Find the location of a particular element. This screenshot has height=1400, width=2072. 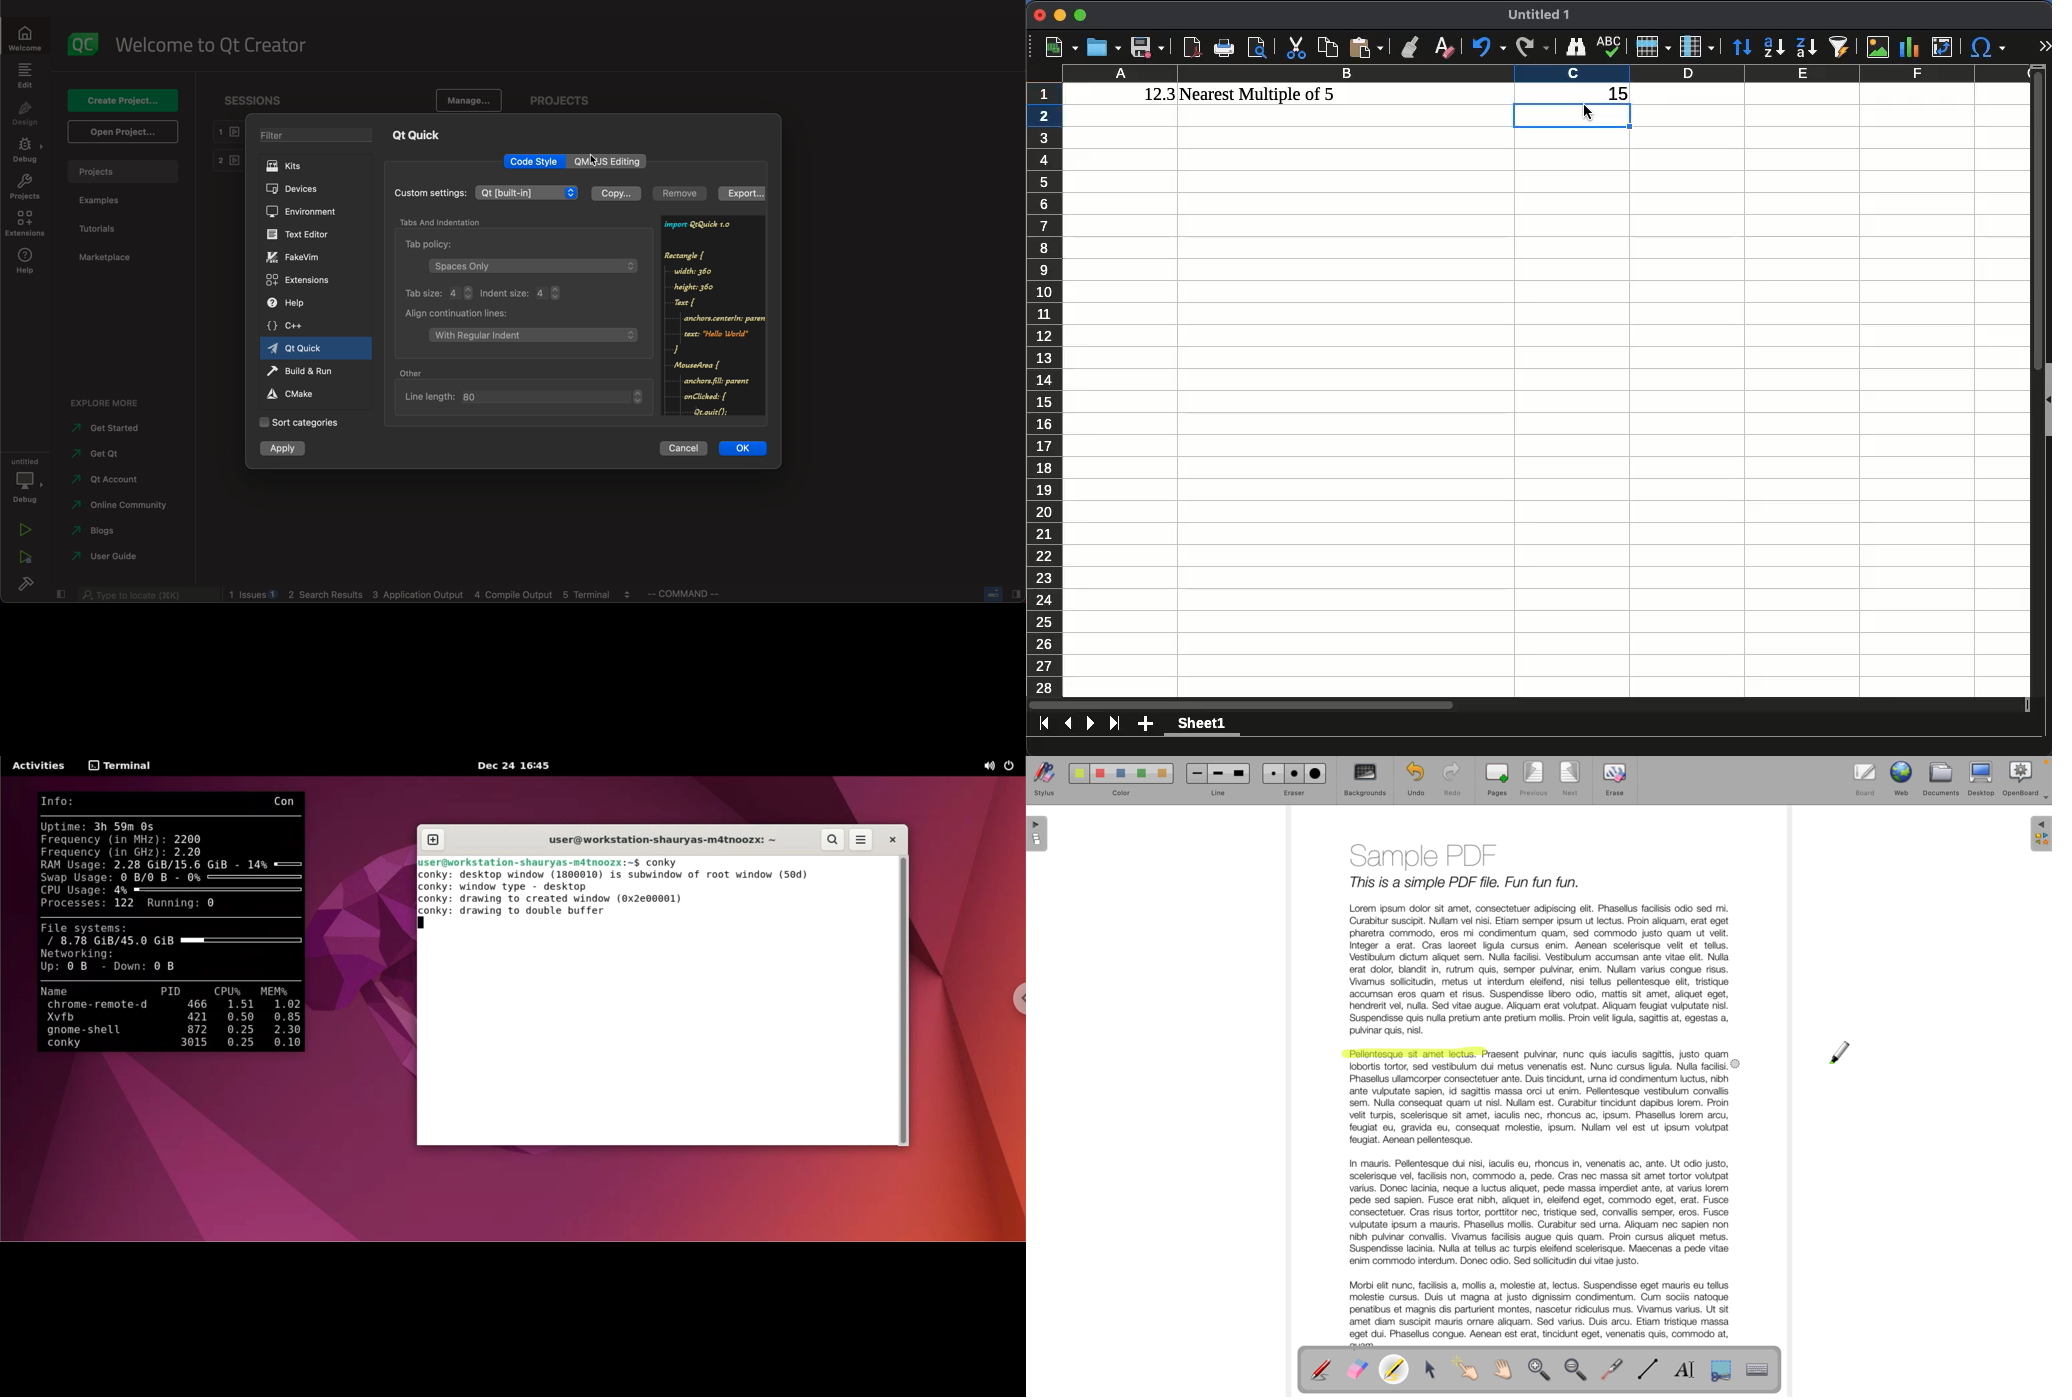

account is located at coordinates (107, 479).